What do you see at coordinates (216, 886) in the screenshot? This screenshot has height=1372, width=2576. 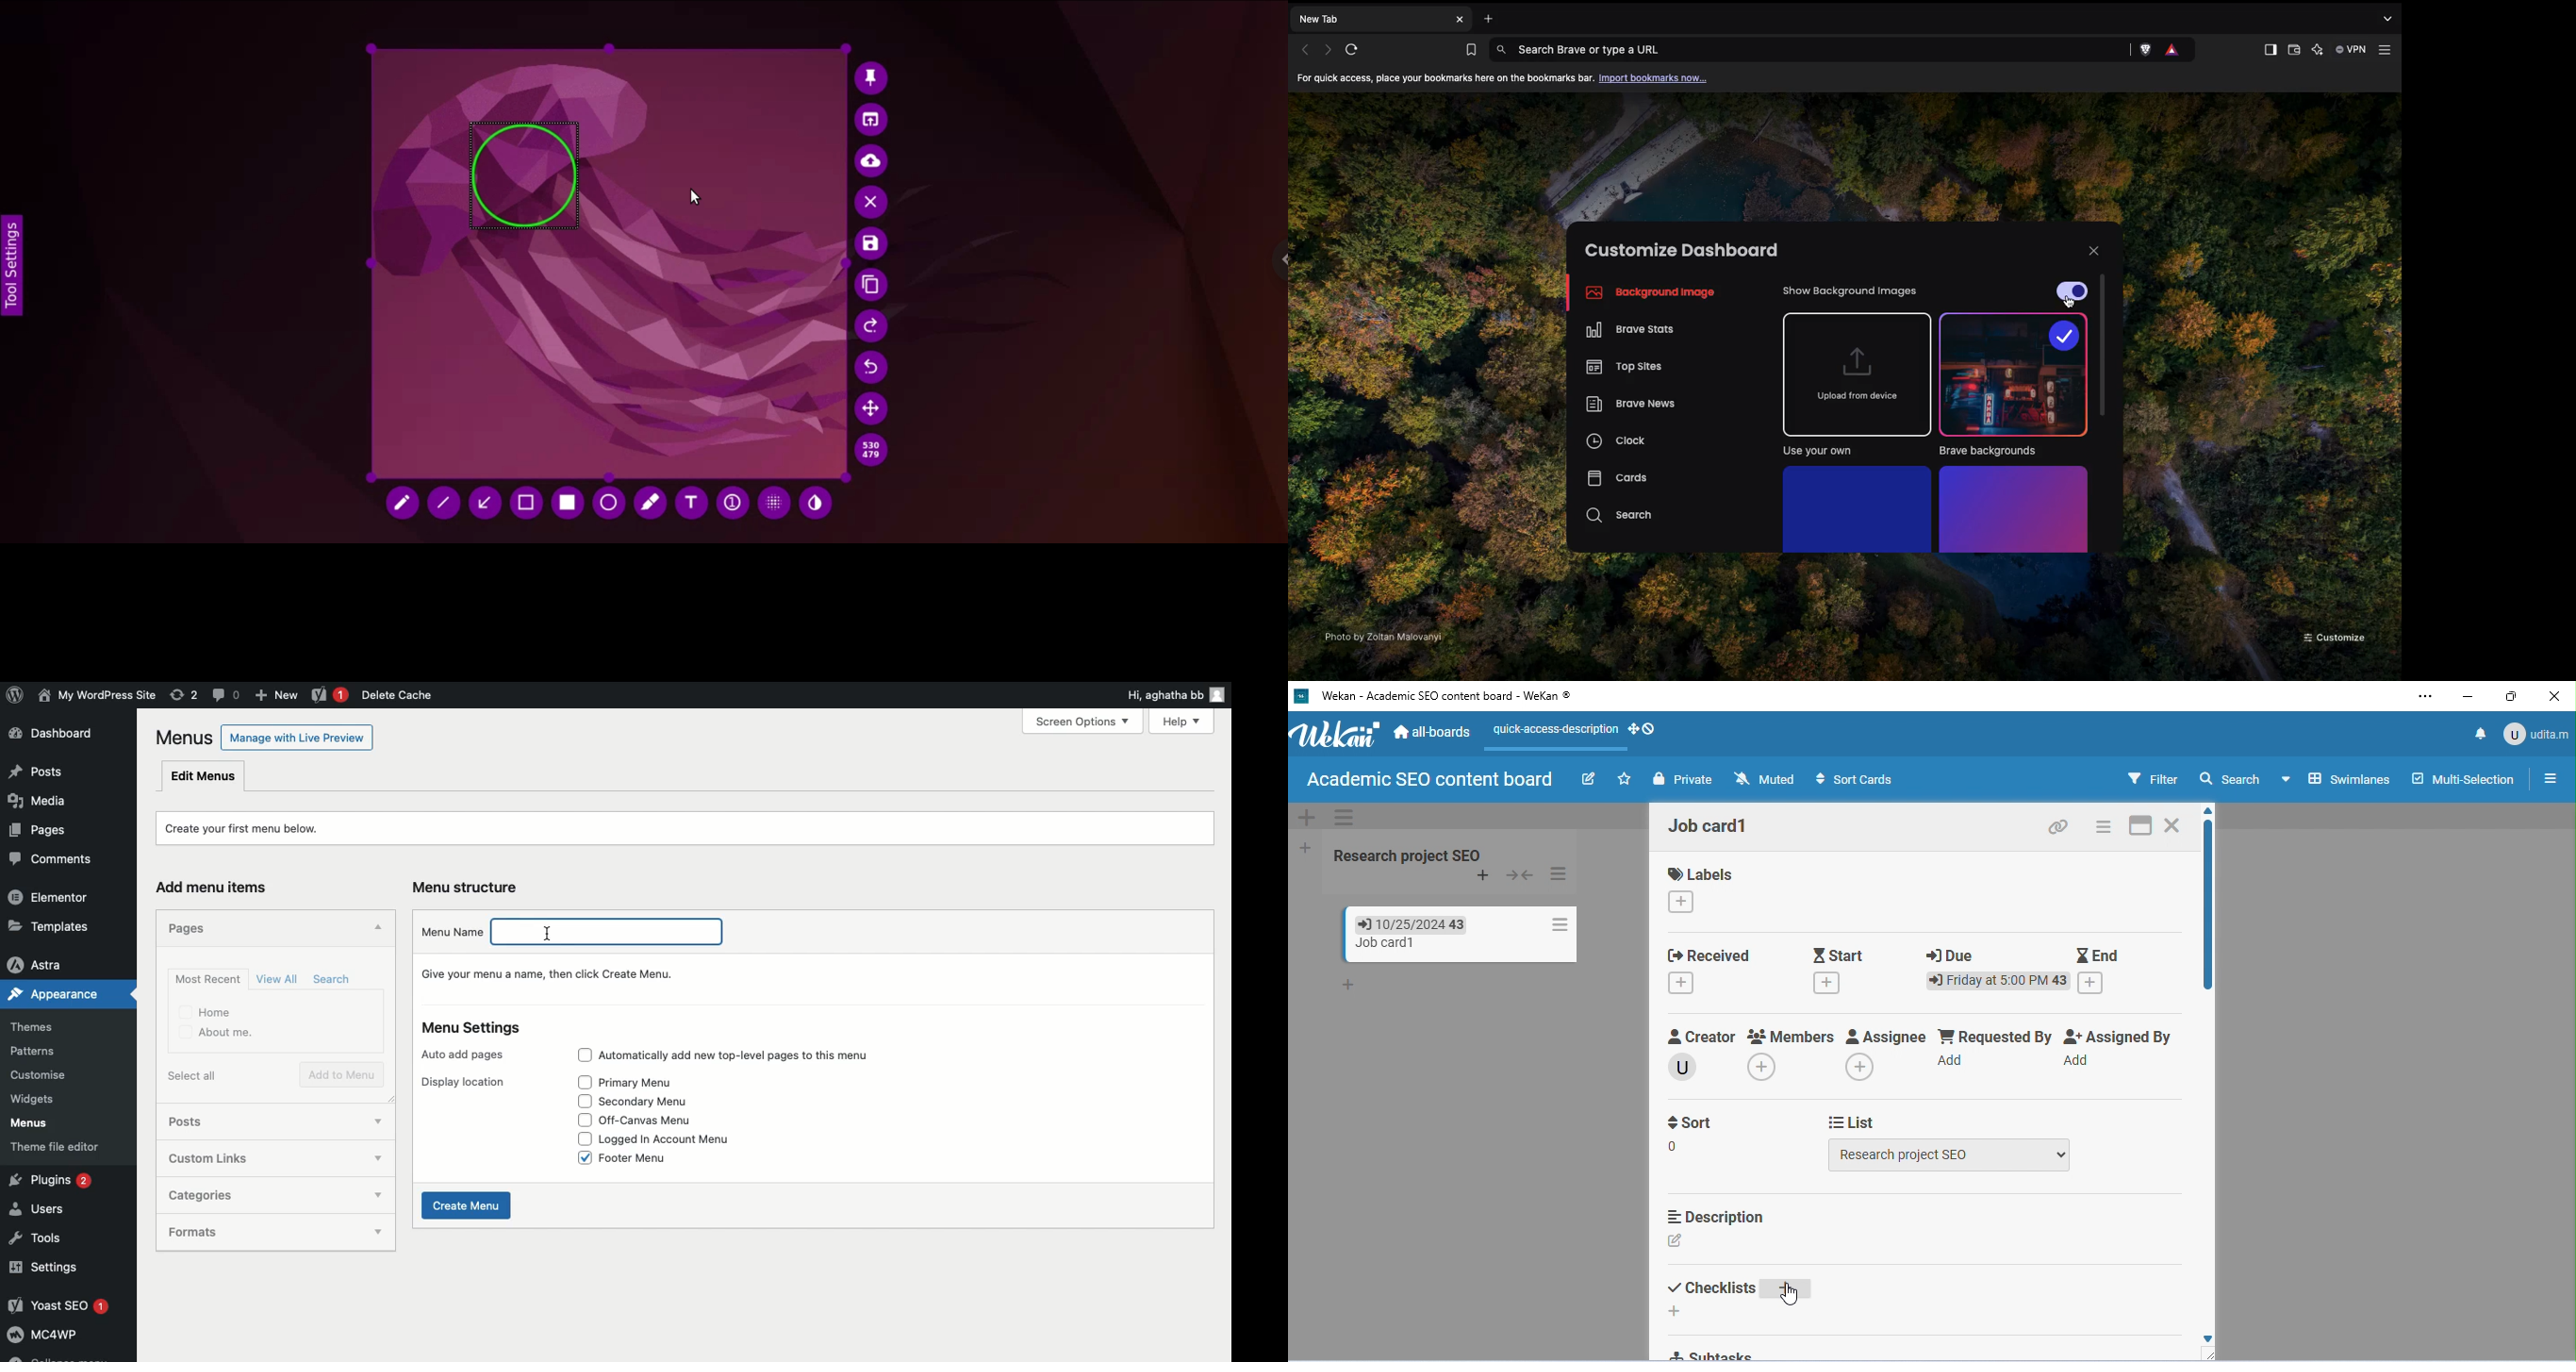 I see `Add menu items` at bounding box center [216, 886].